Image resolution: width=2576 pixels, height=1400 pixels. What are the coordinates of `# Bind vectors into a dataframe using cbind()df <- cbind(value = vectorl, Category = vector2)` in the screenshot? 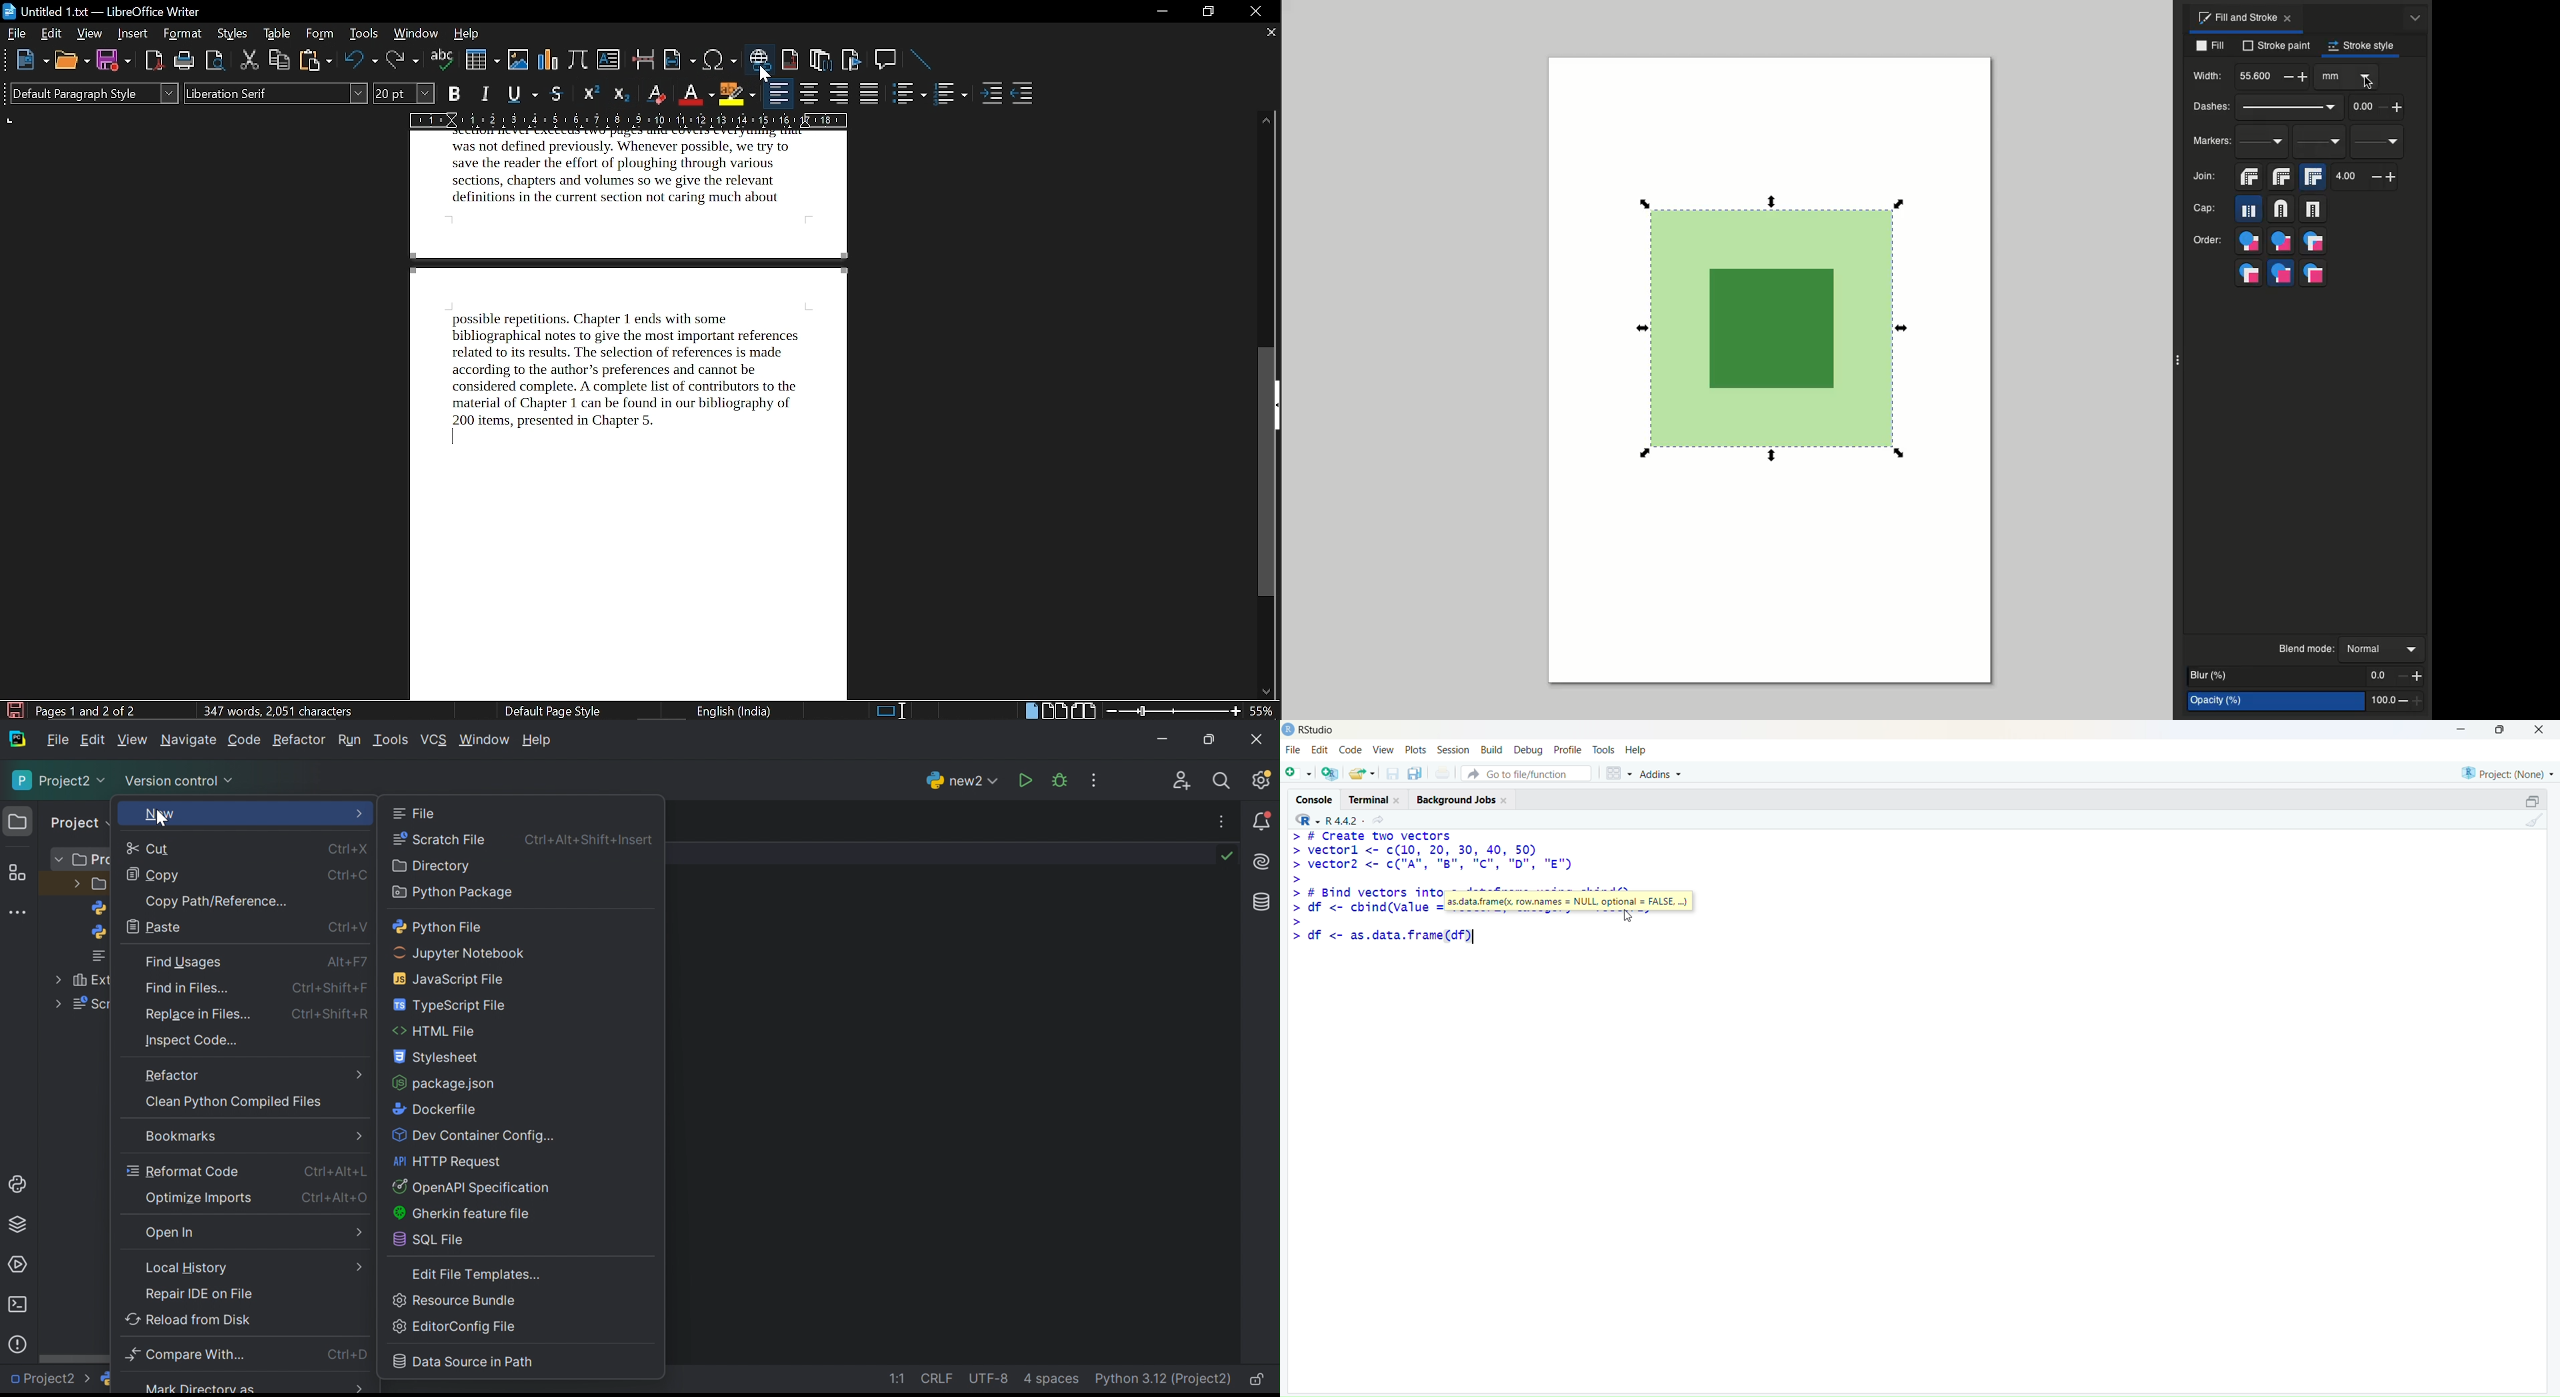 It's located at (1362, 906).